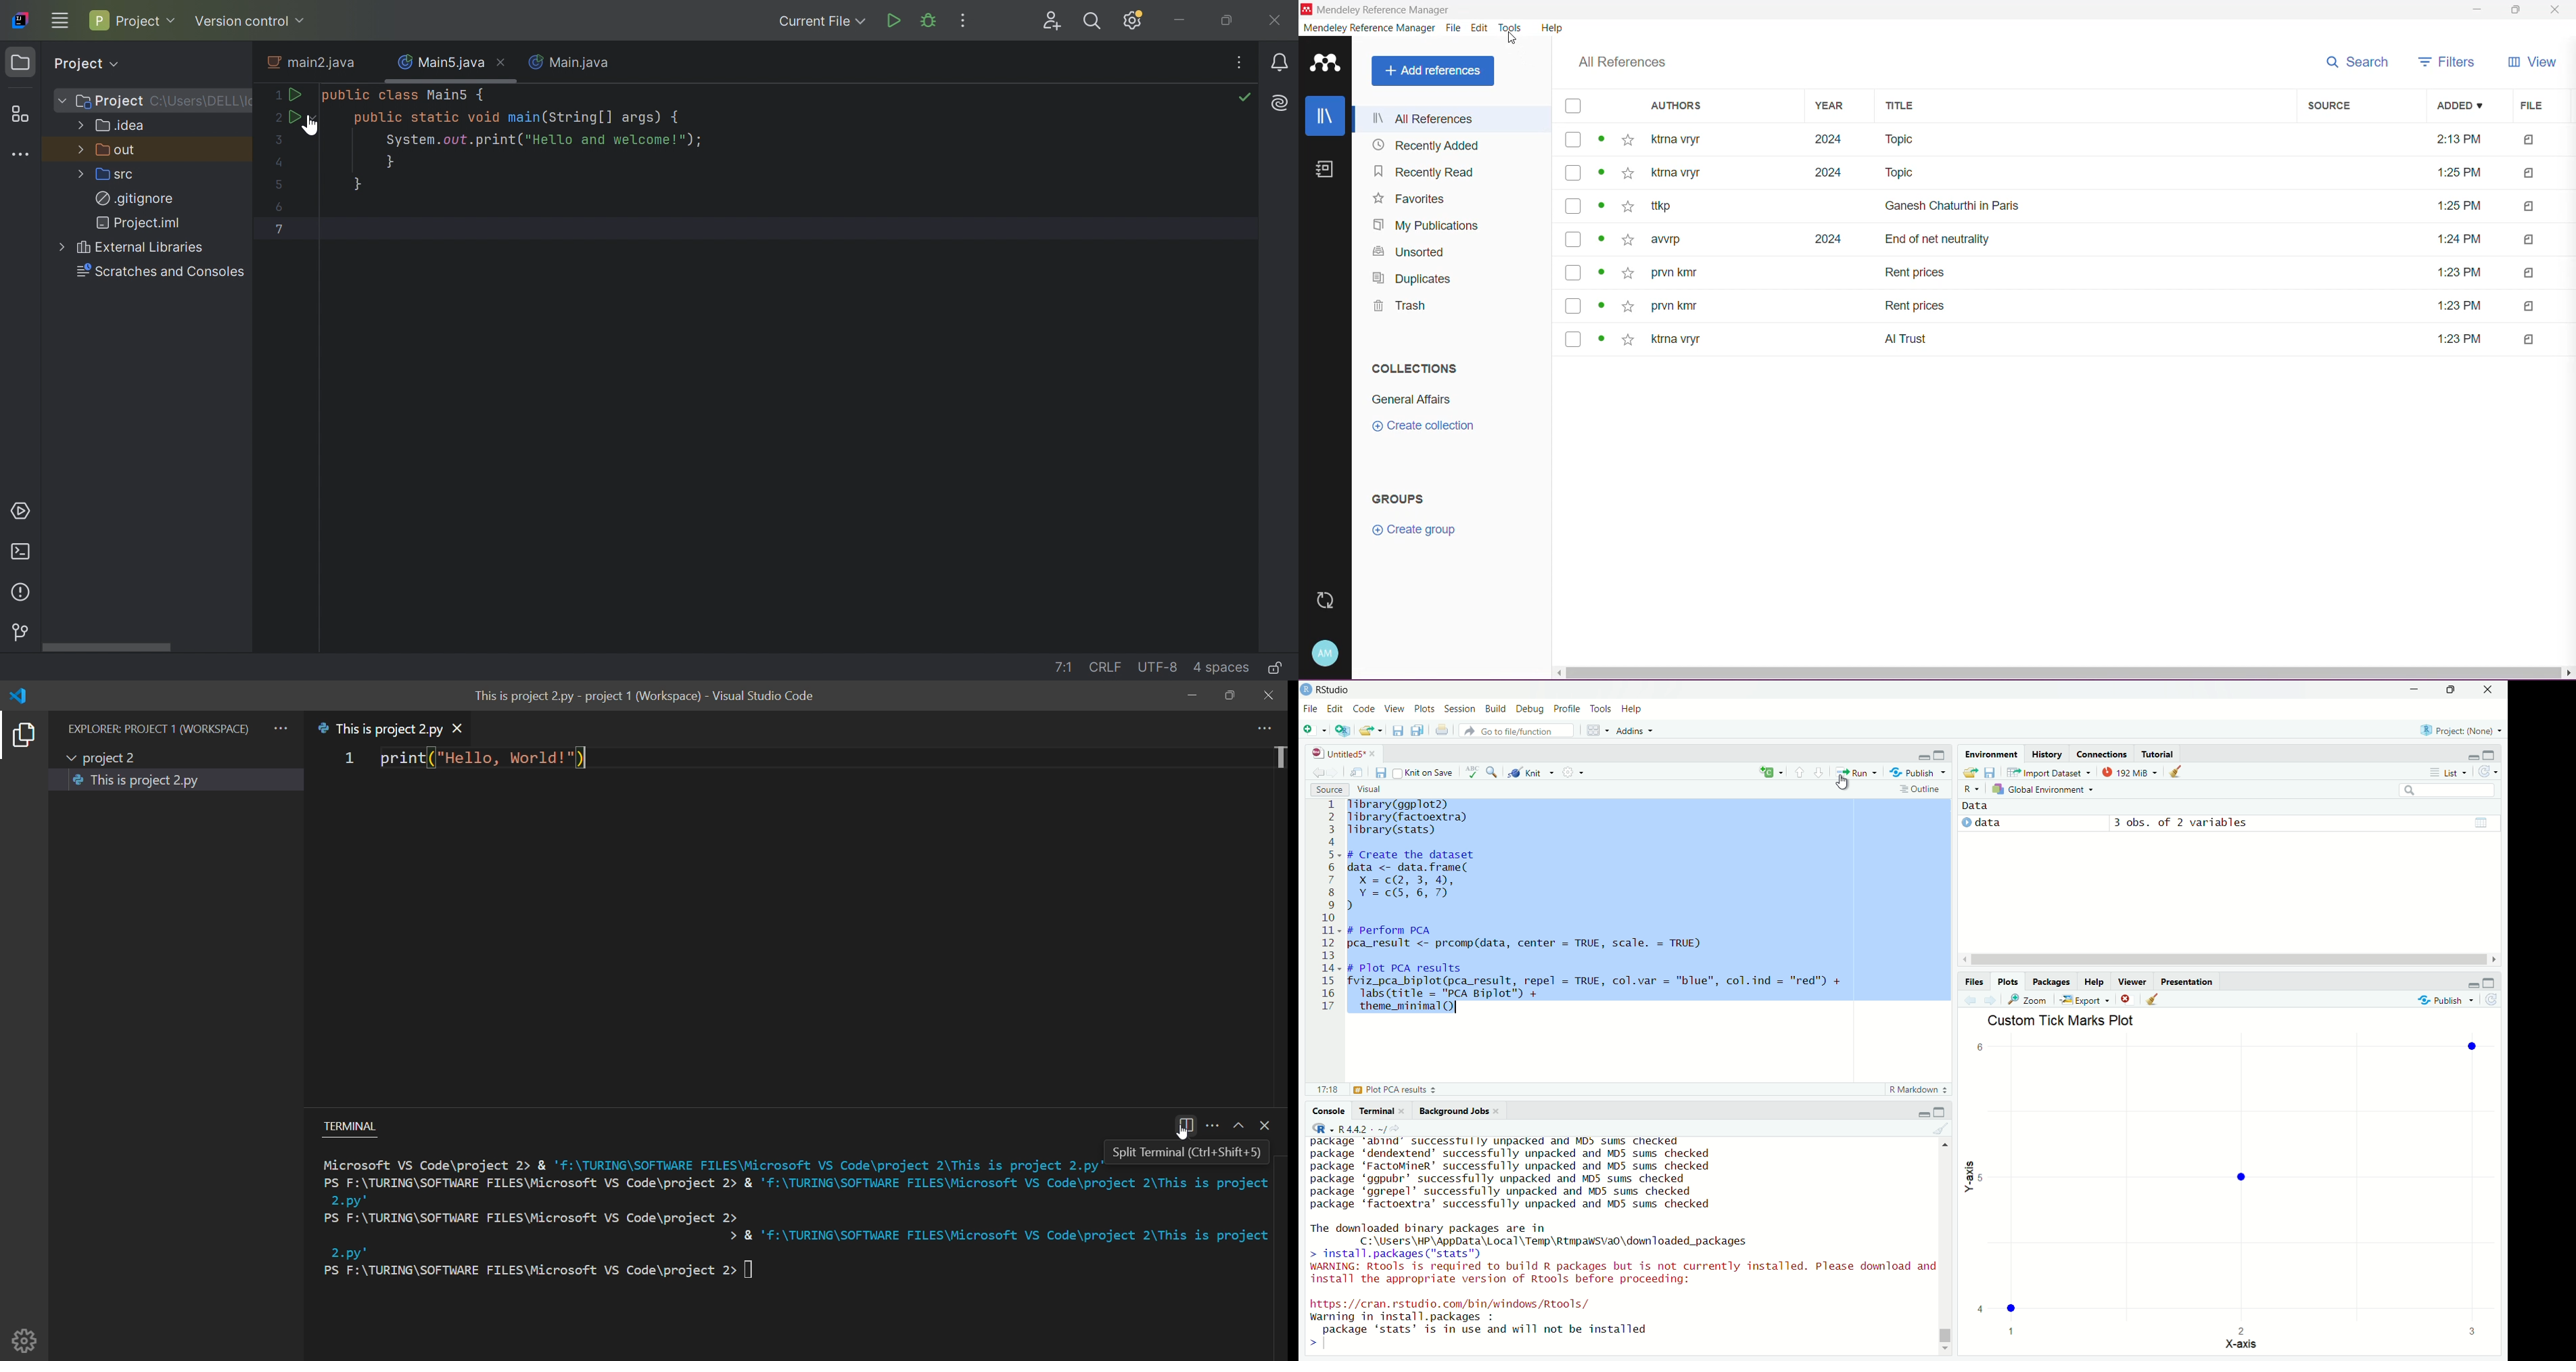 Image resolution: width=2576 pixels, height=1372 pixels. What do you see at coordinates (1978, 807) in the screenshot?
I see `data` at bounding box center [1978, 807].